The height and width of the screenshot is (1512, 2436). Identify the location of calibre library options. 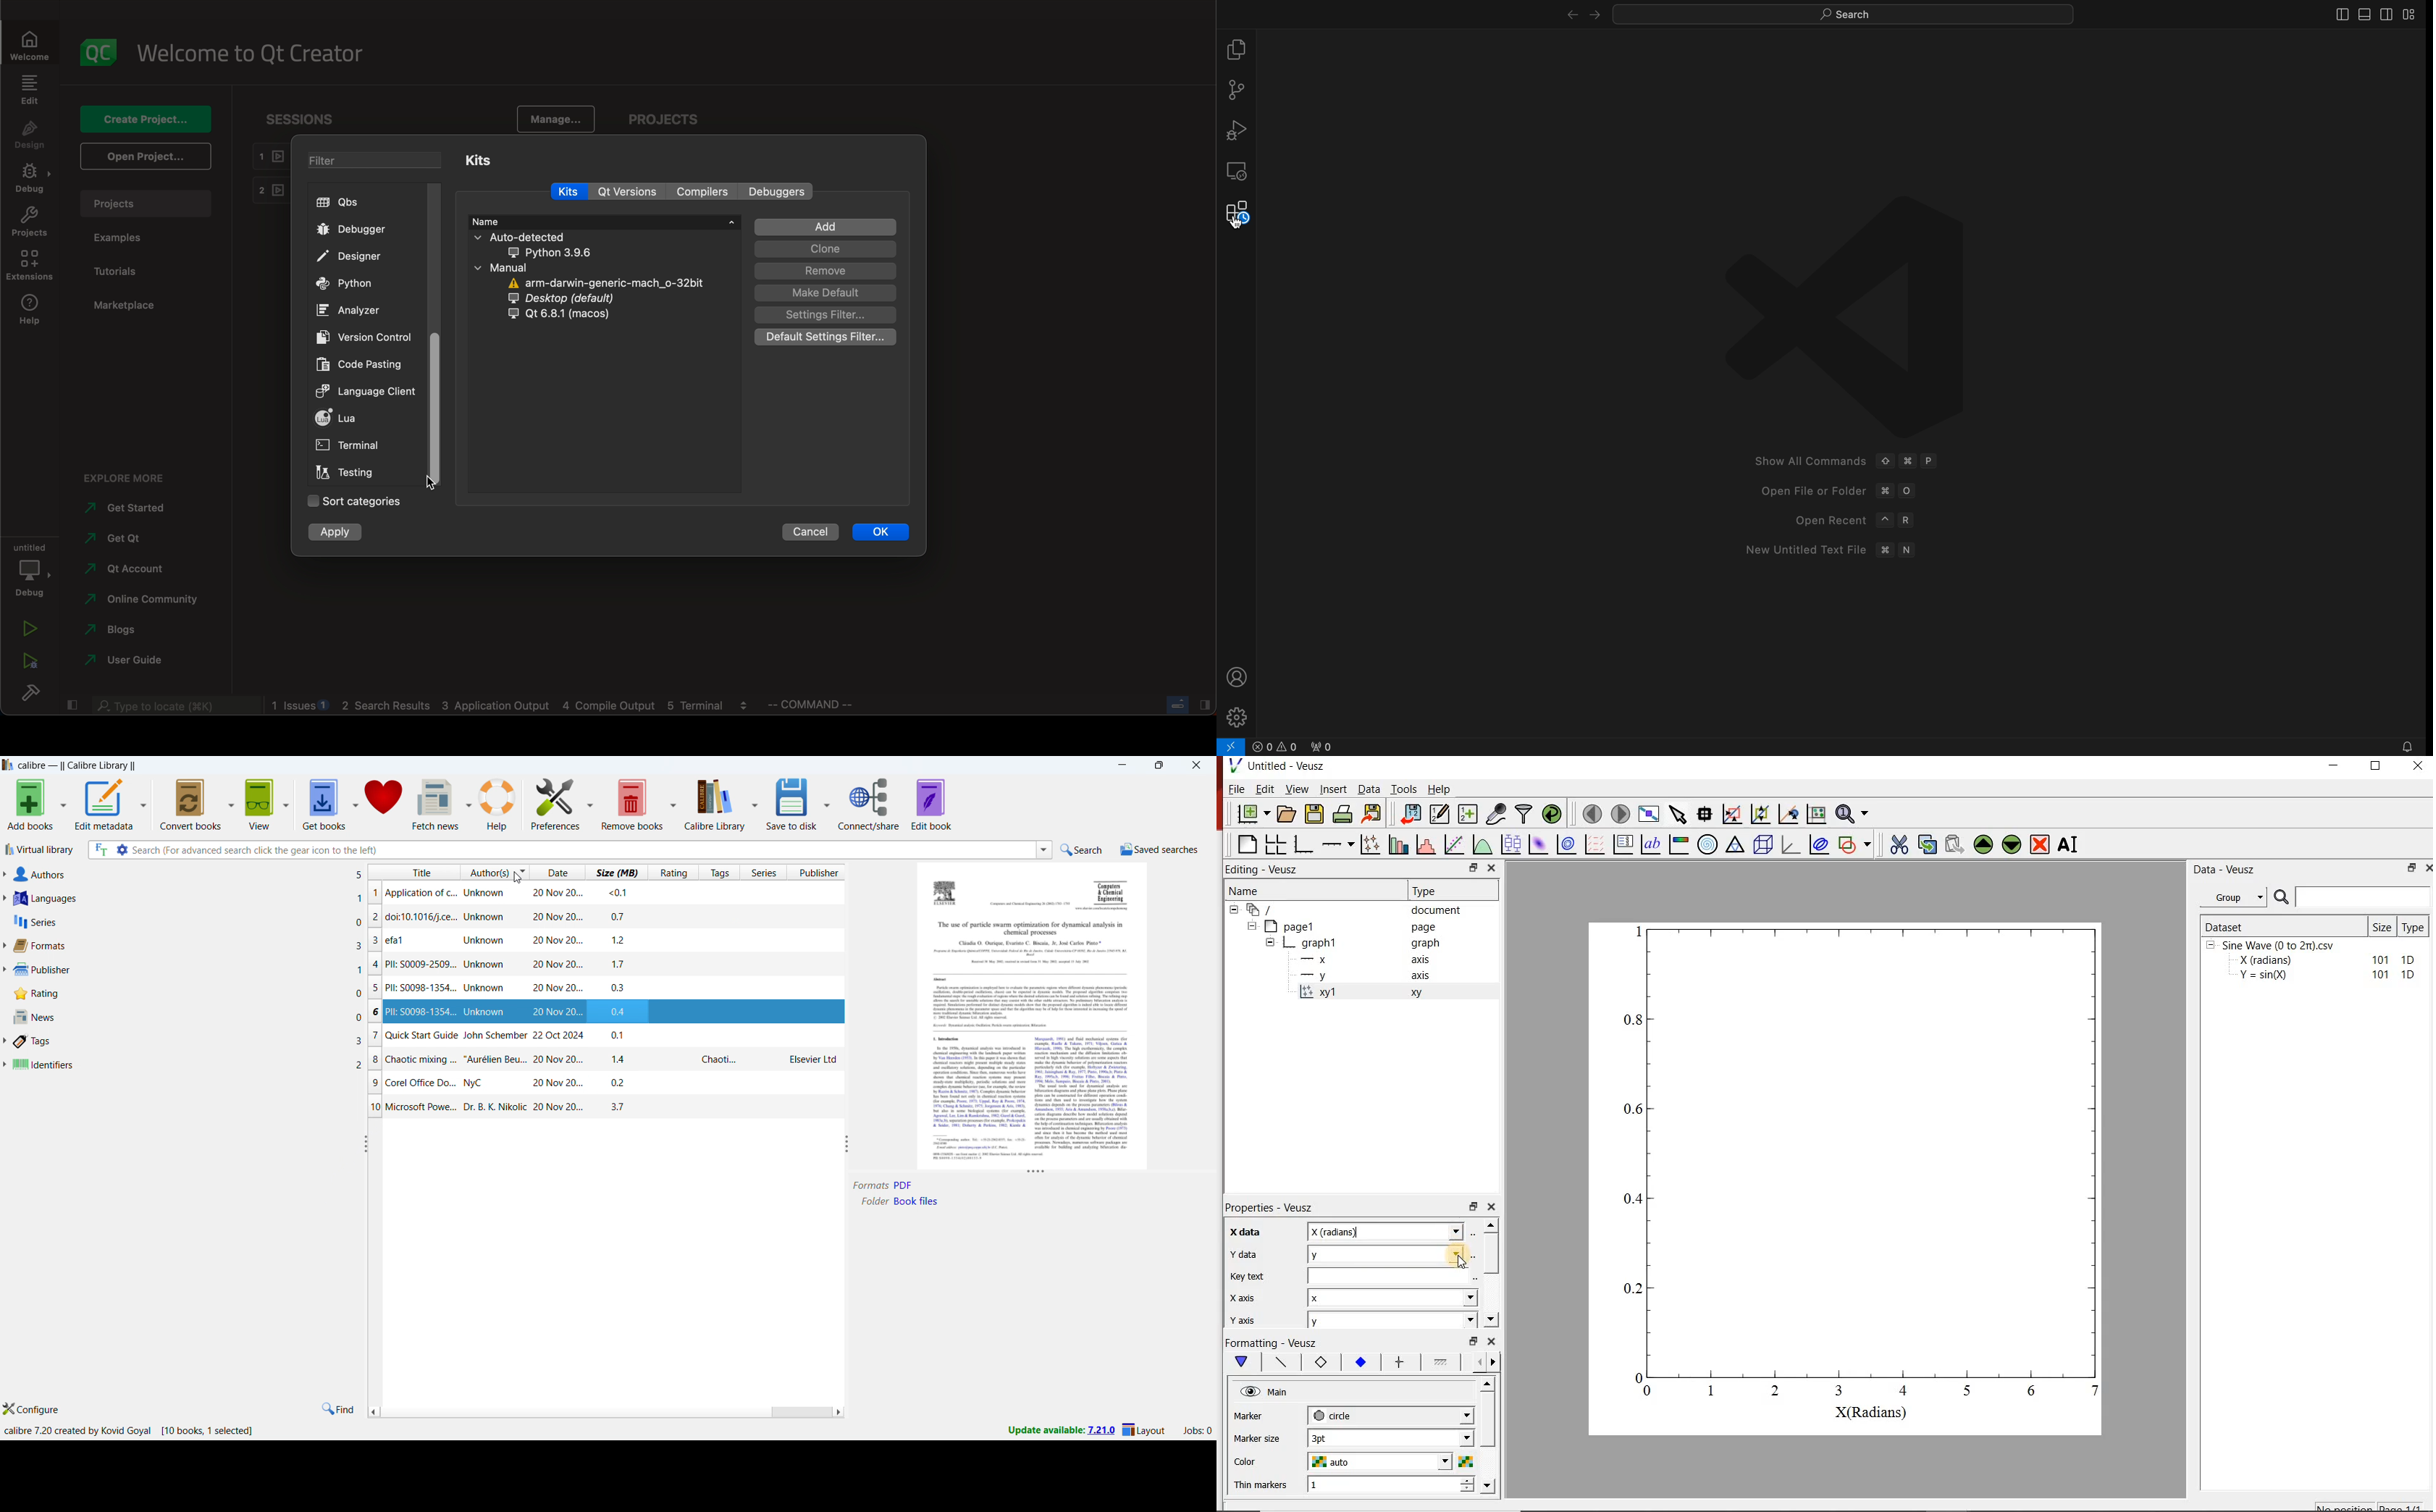
(754, 802).